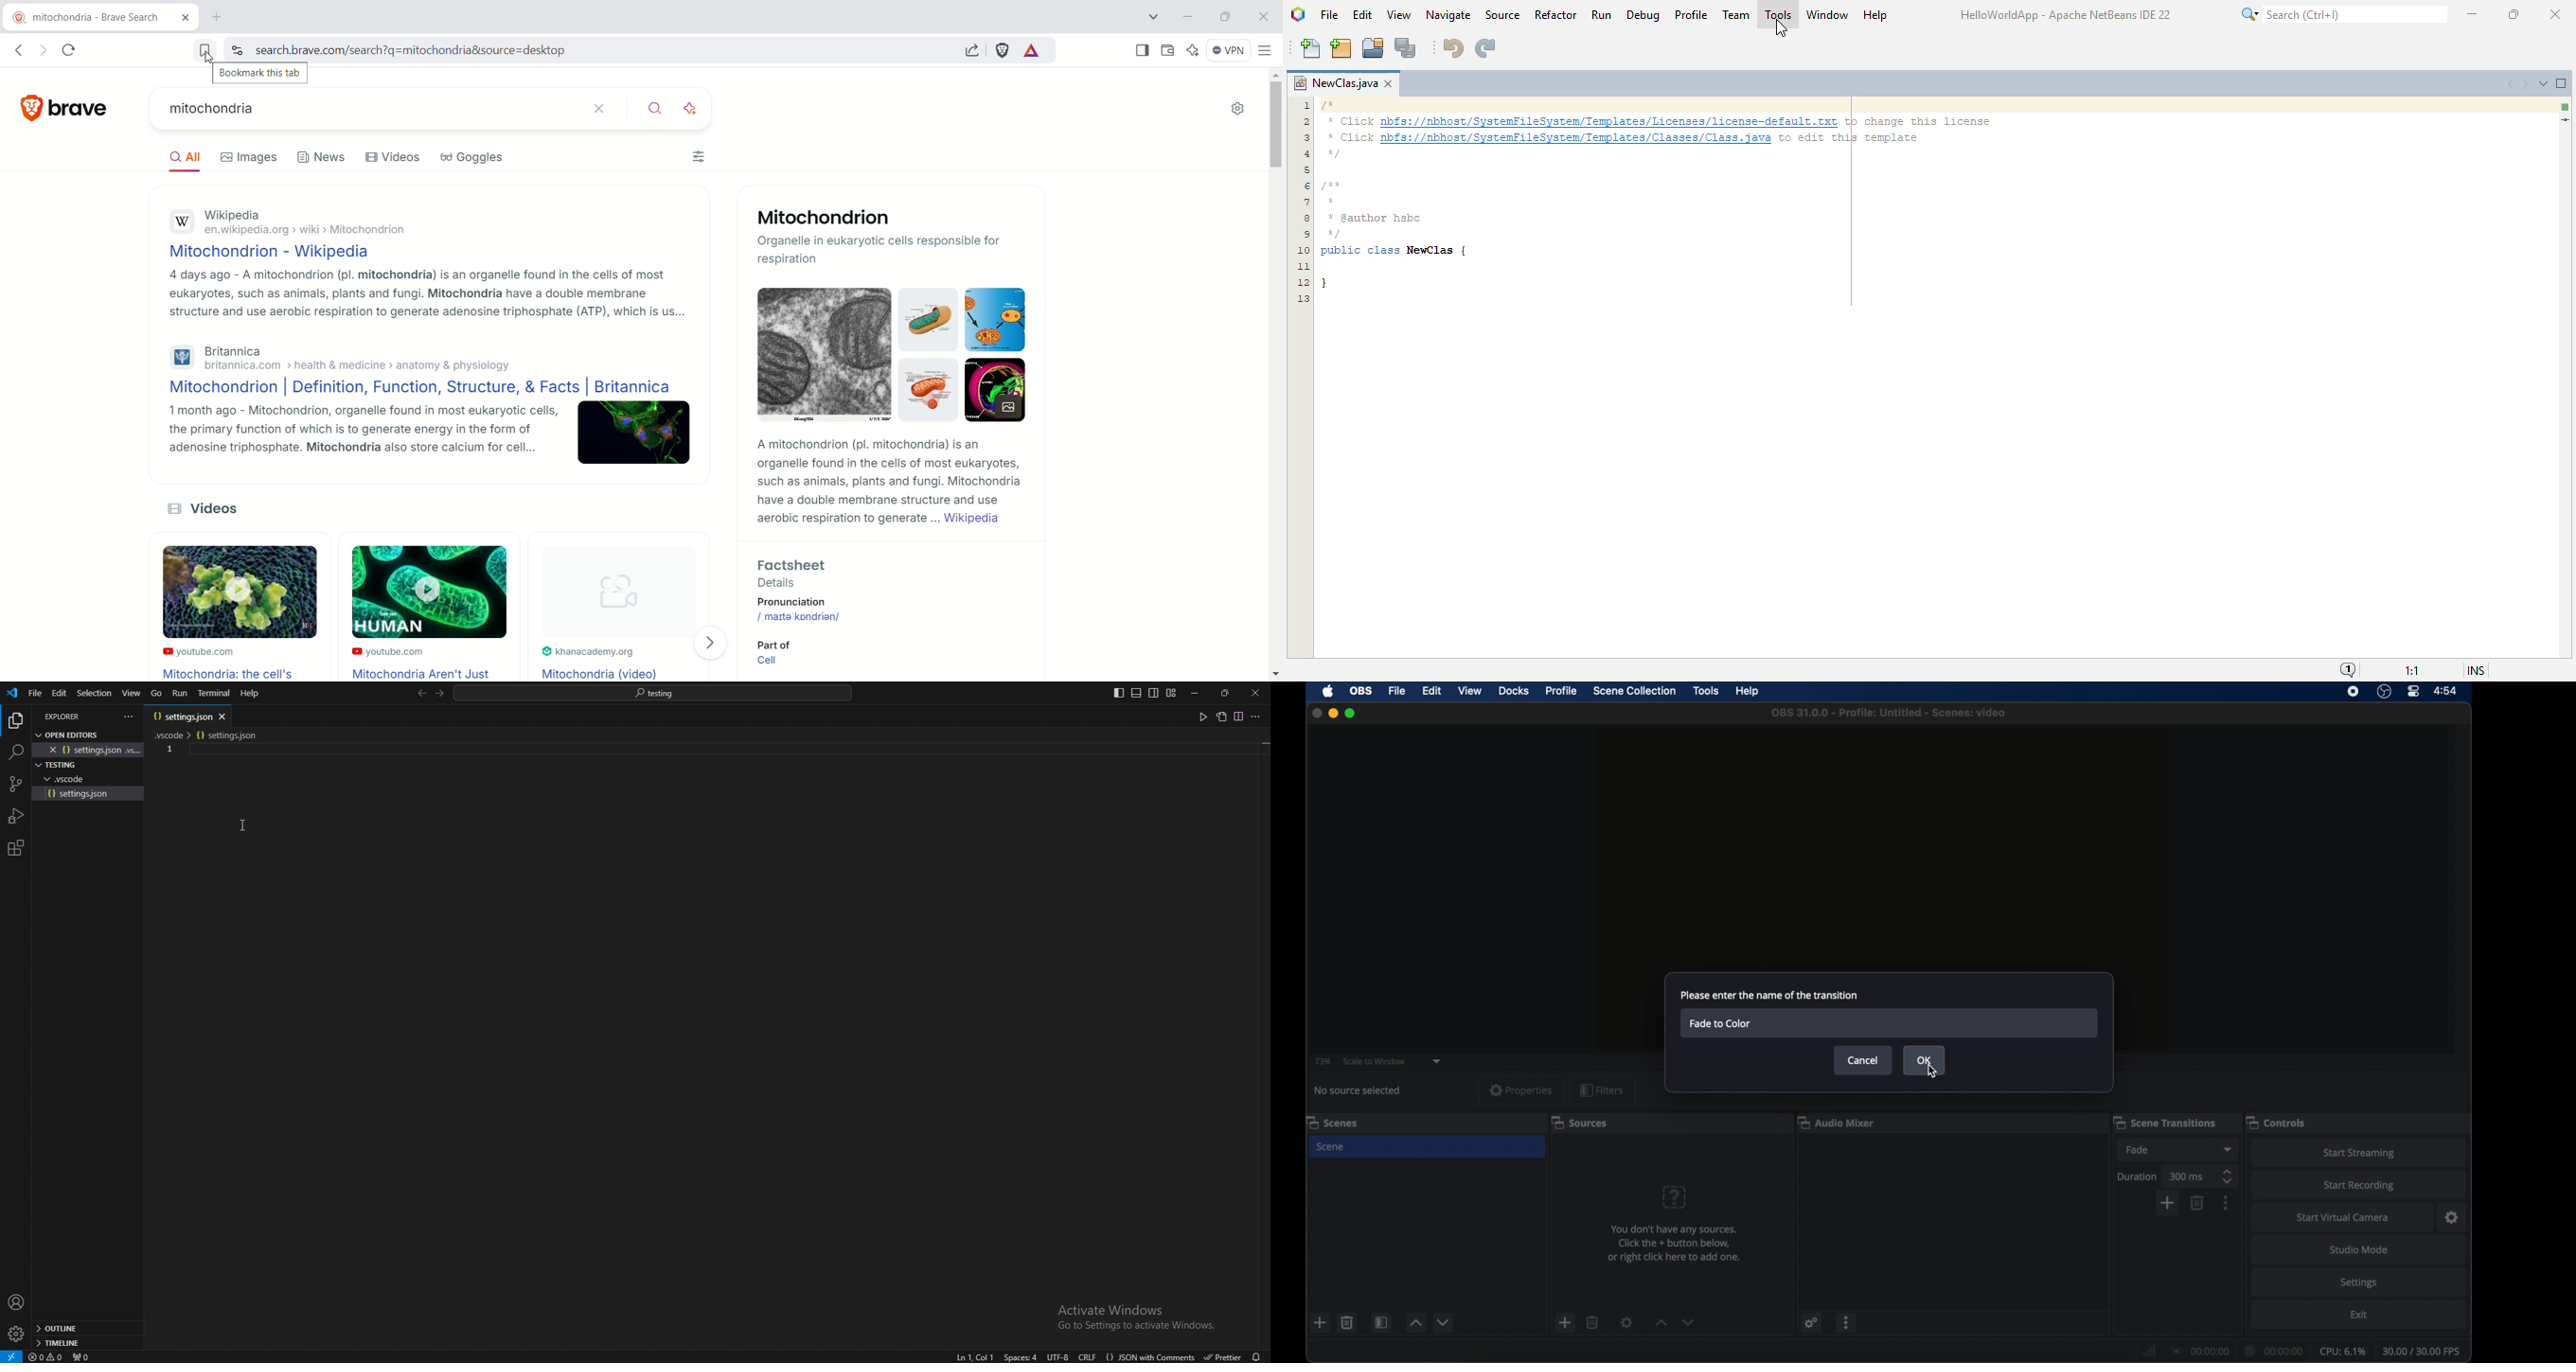 This screenshot has height=1372, width=2576. What do you see at coordinates (1381, 1322) in the screenshot?
I see `scene filters` at bounding box center [1381, 1322].